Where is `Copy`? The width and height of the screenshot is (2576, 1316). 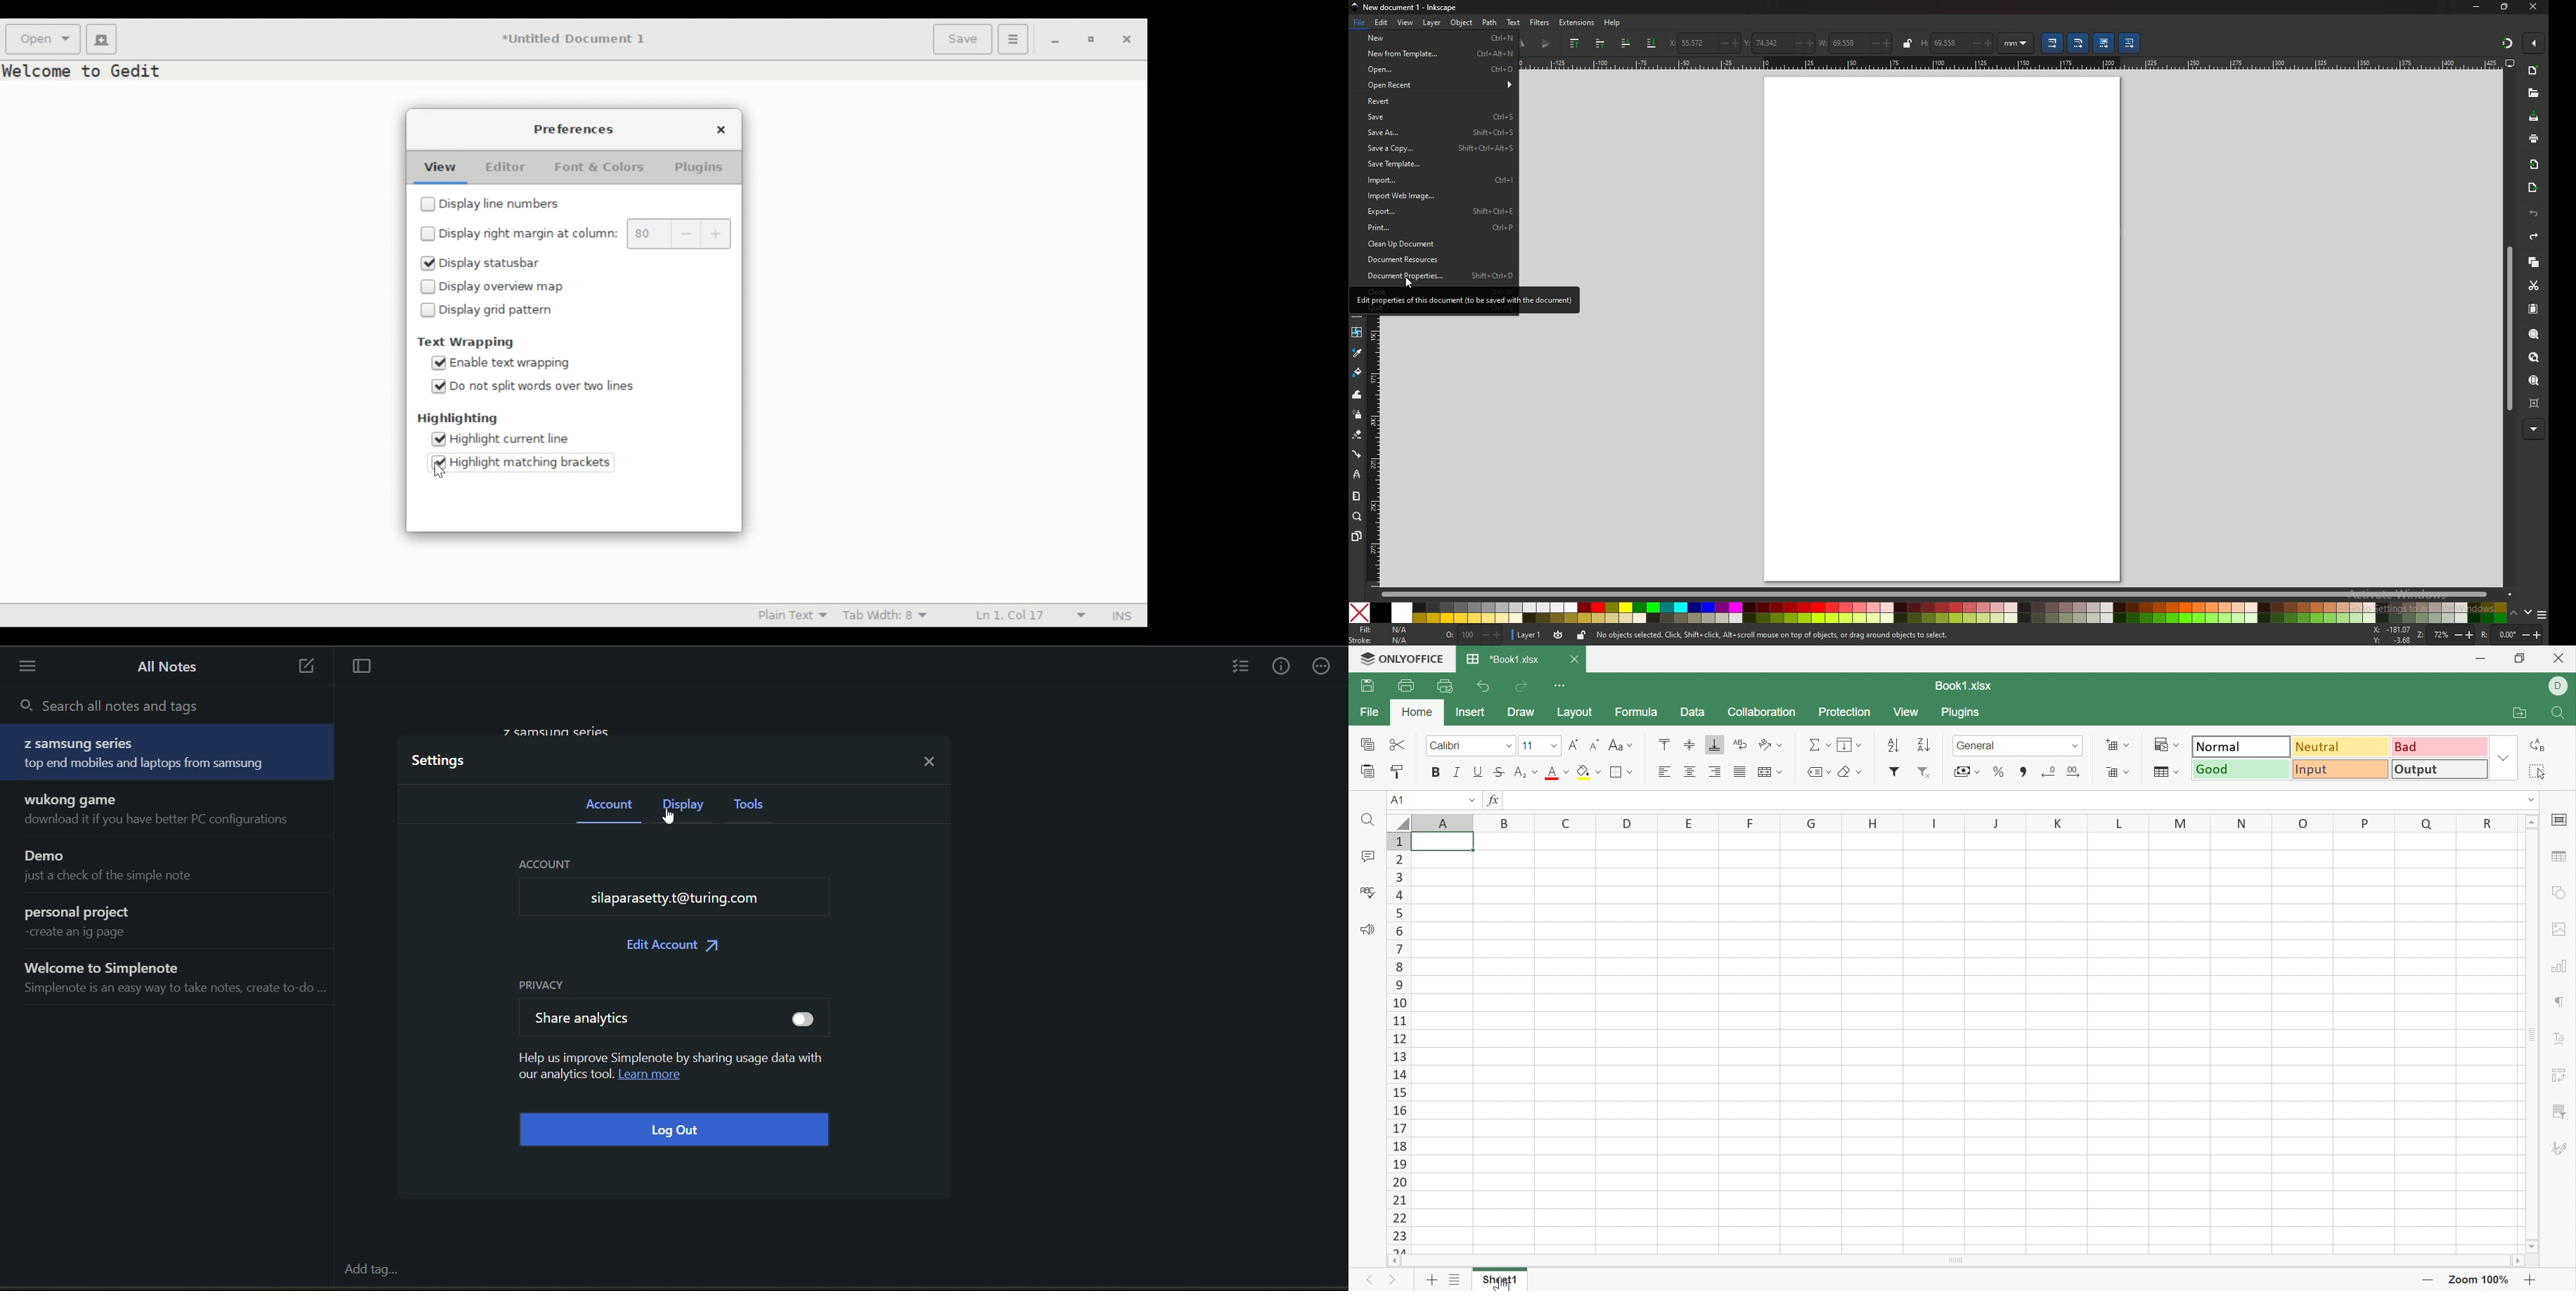 Copy is located at coordinates (1366, 743).